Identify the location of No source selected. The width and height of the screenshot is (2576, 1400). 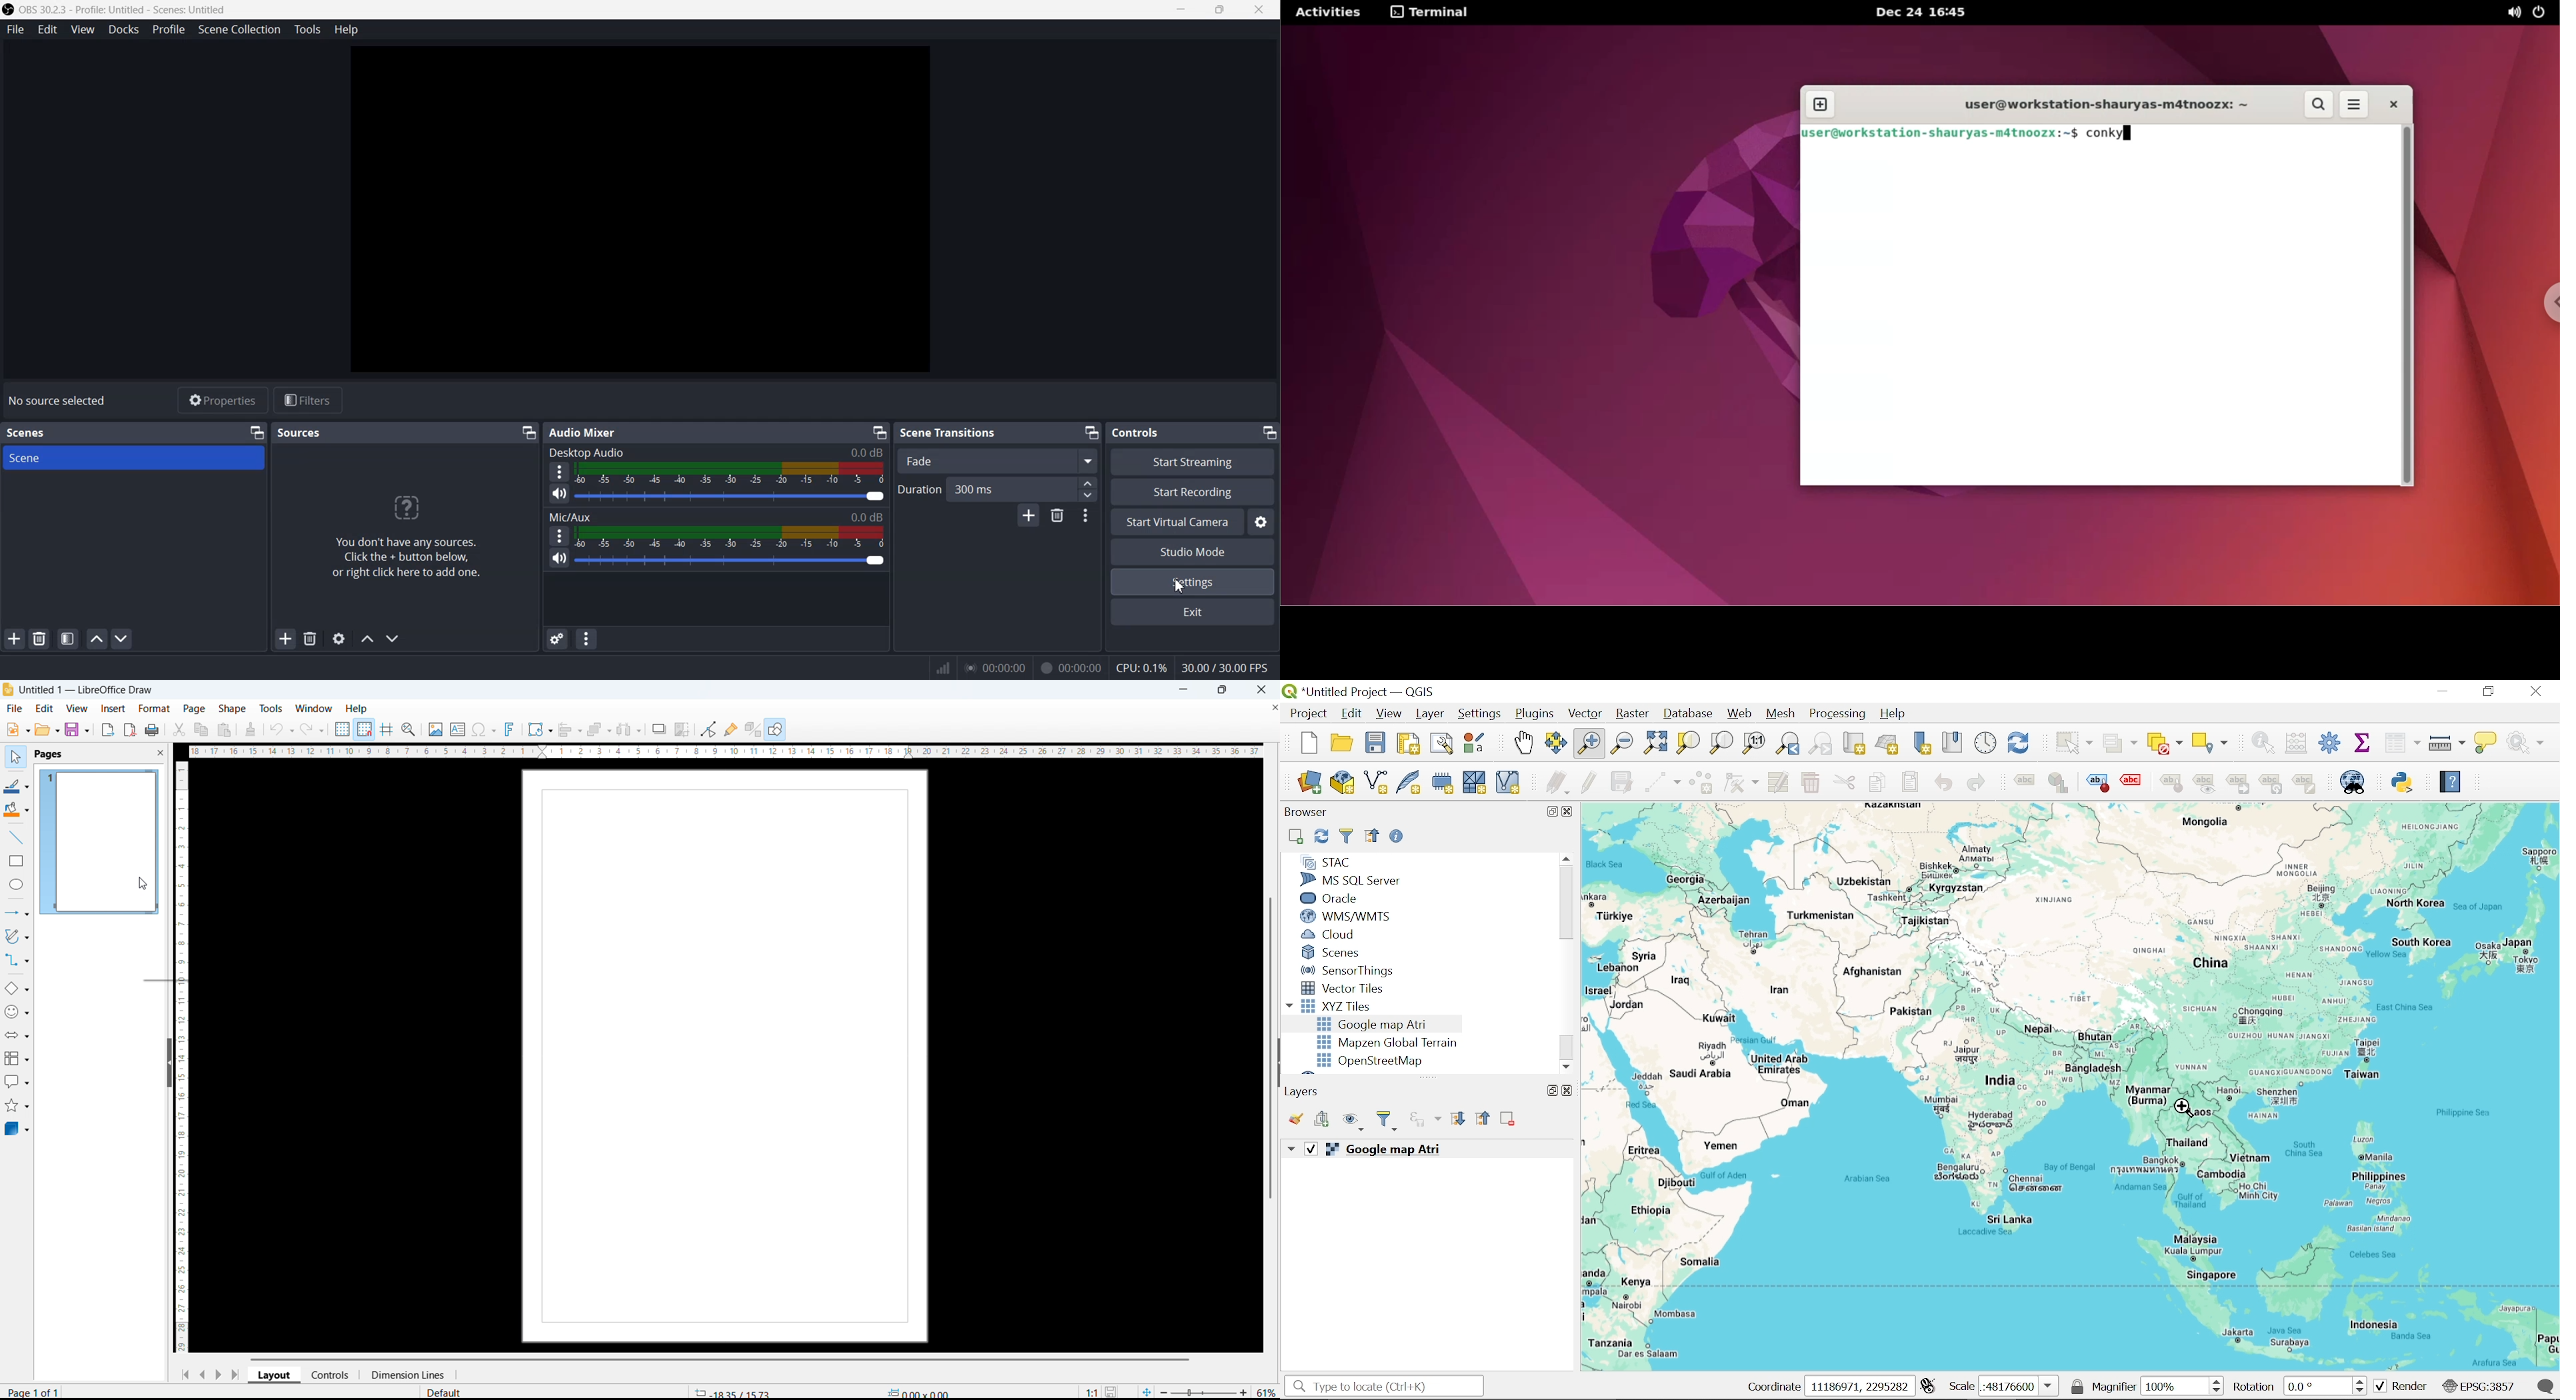
(61, 402).